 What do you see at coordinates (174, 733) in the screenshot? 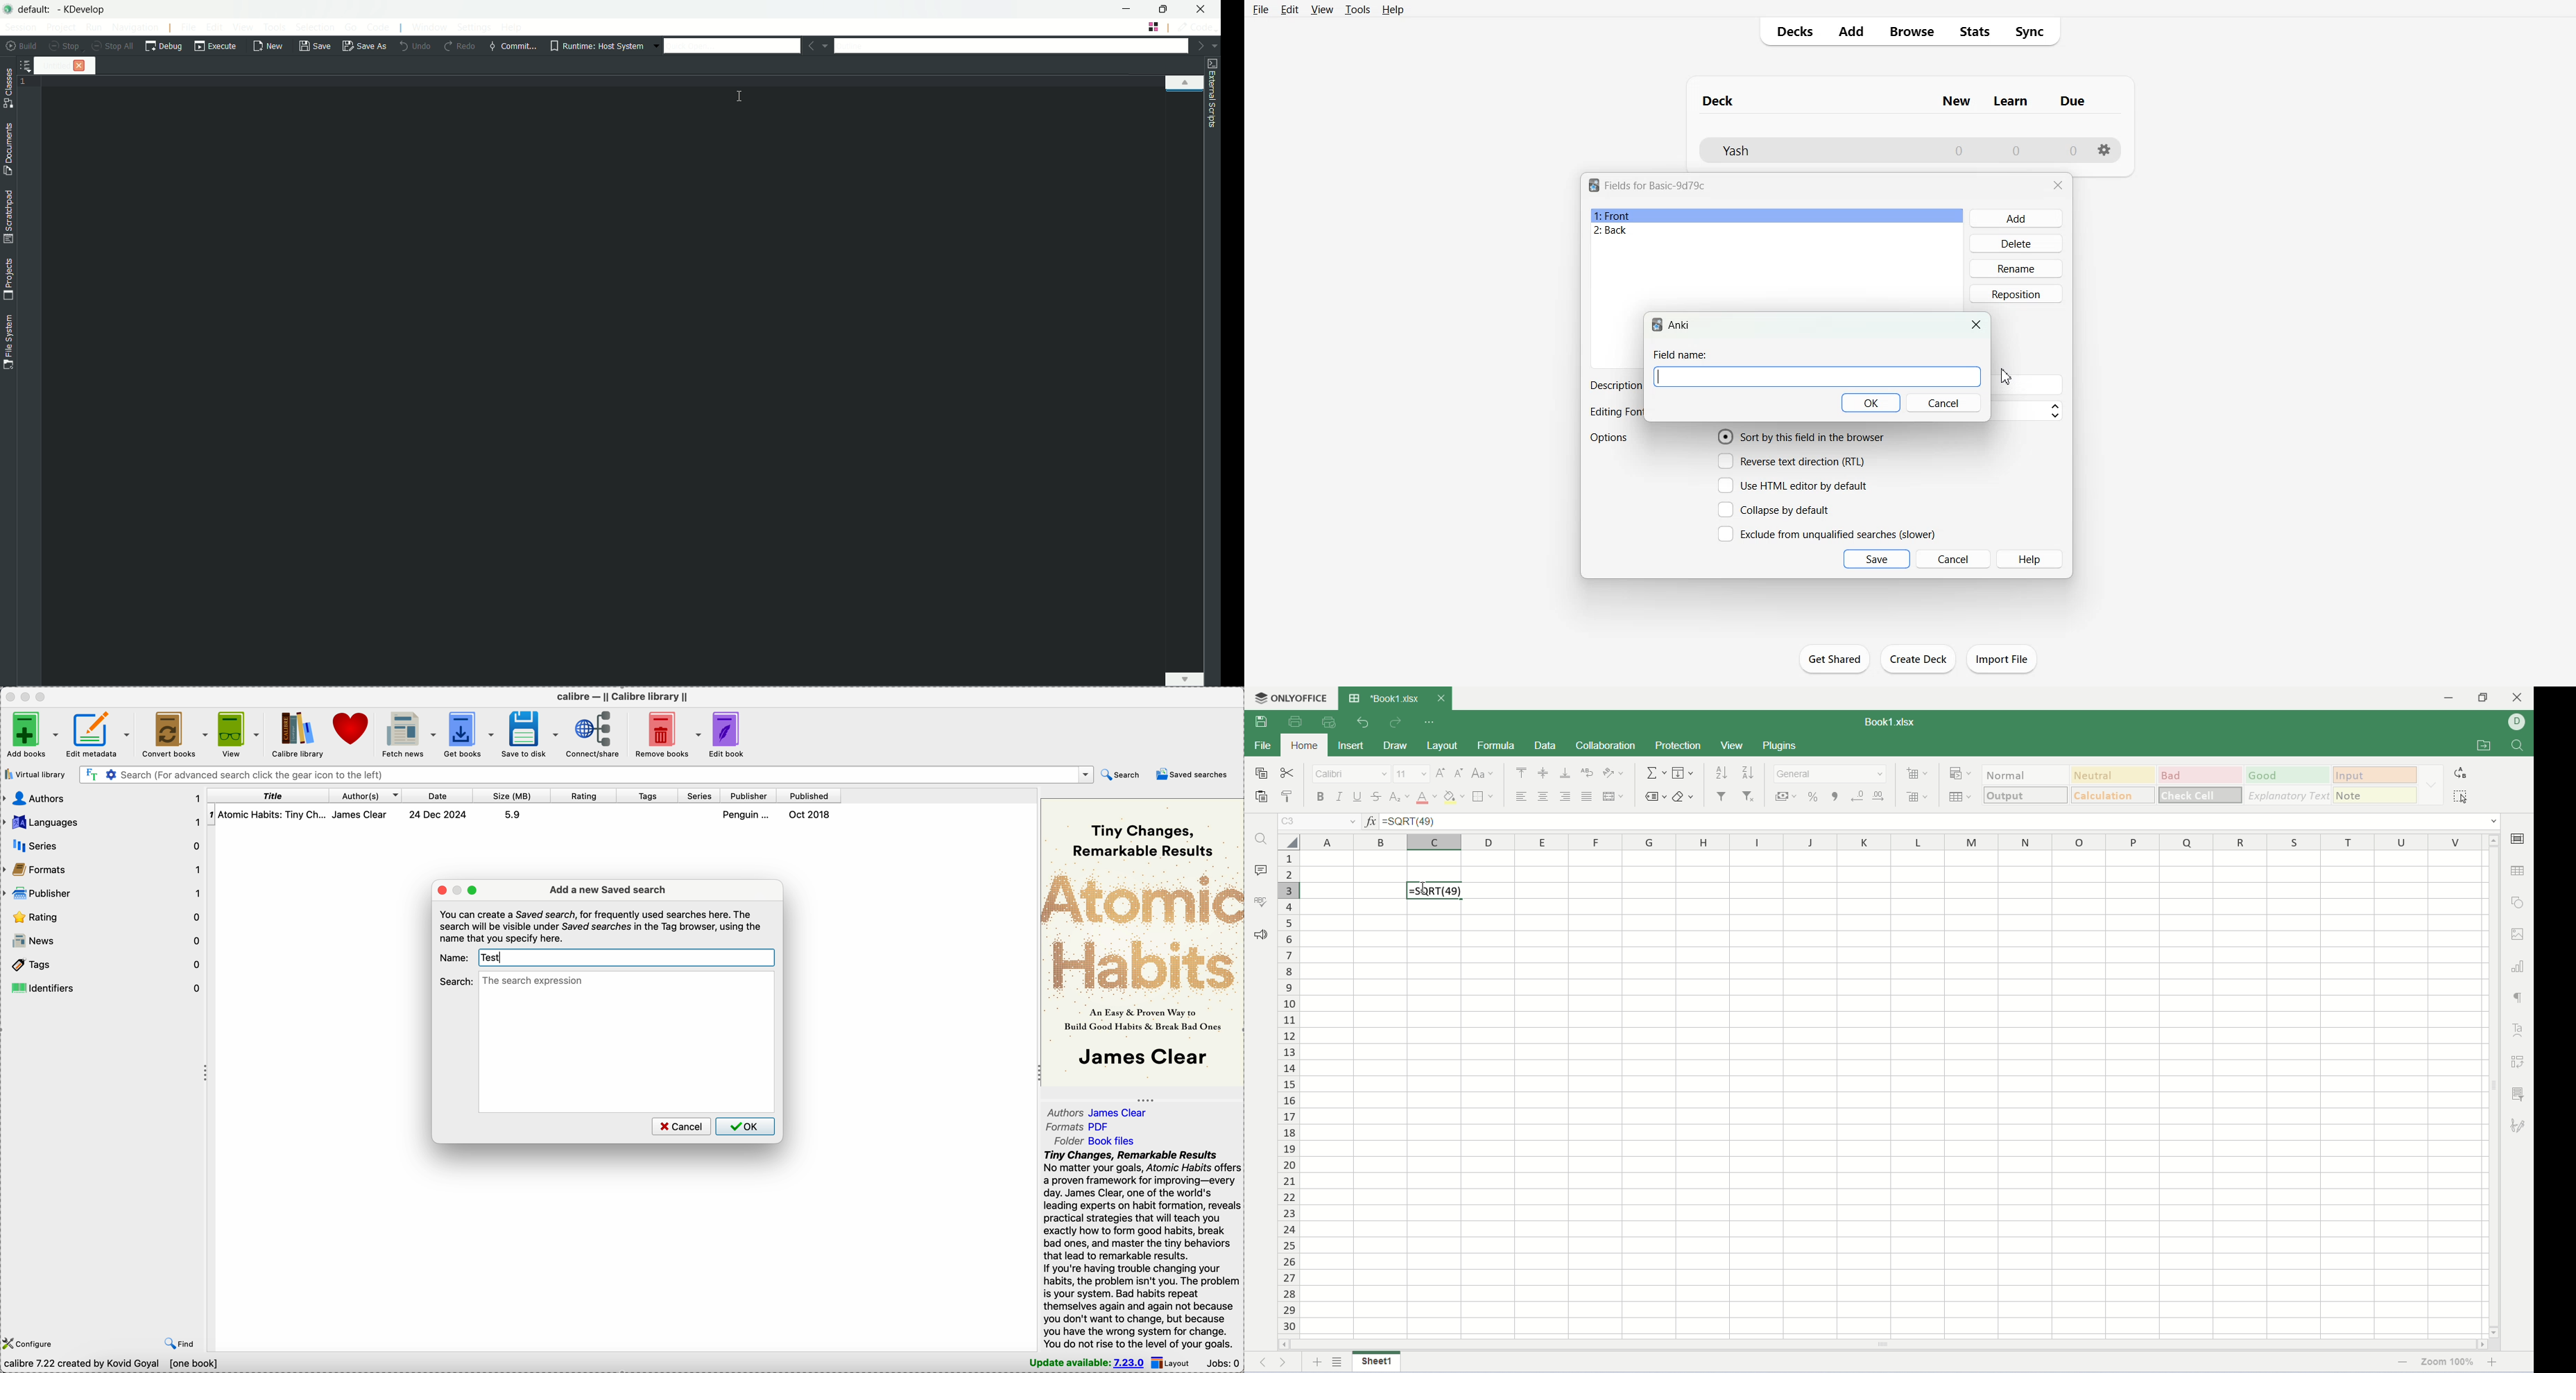
I see `convert books` at bounding box center [174, 733].